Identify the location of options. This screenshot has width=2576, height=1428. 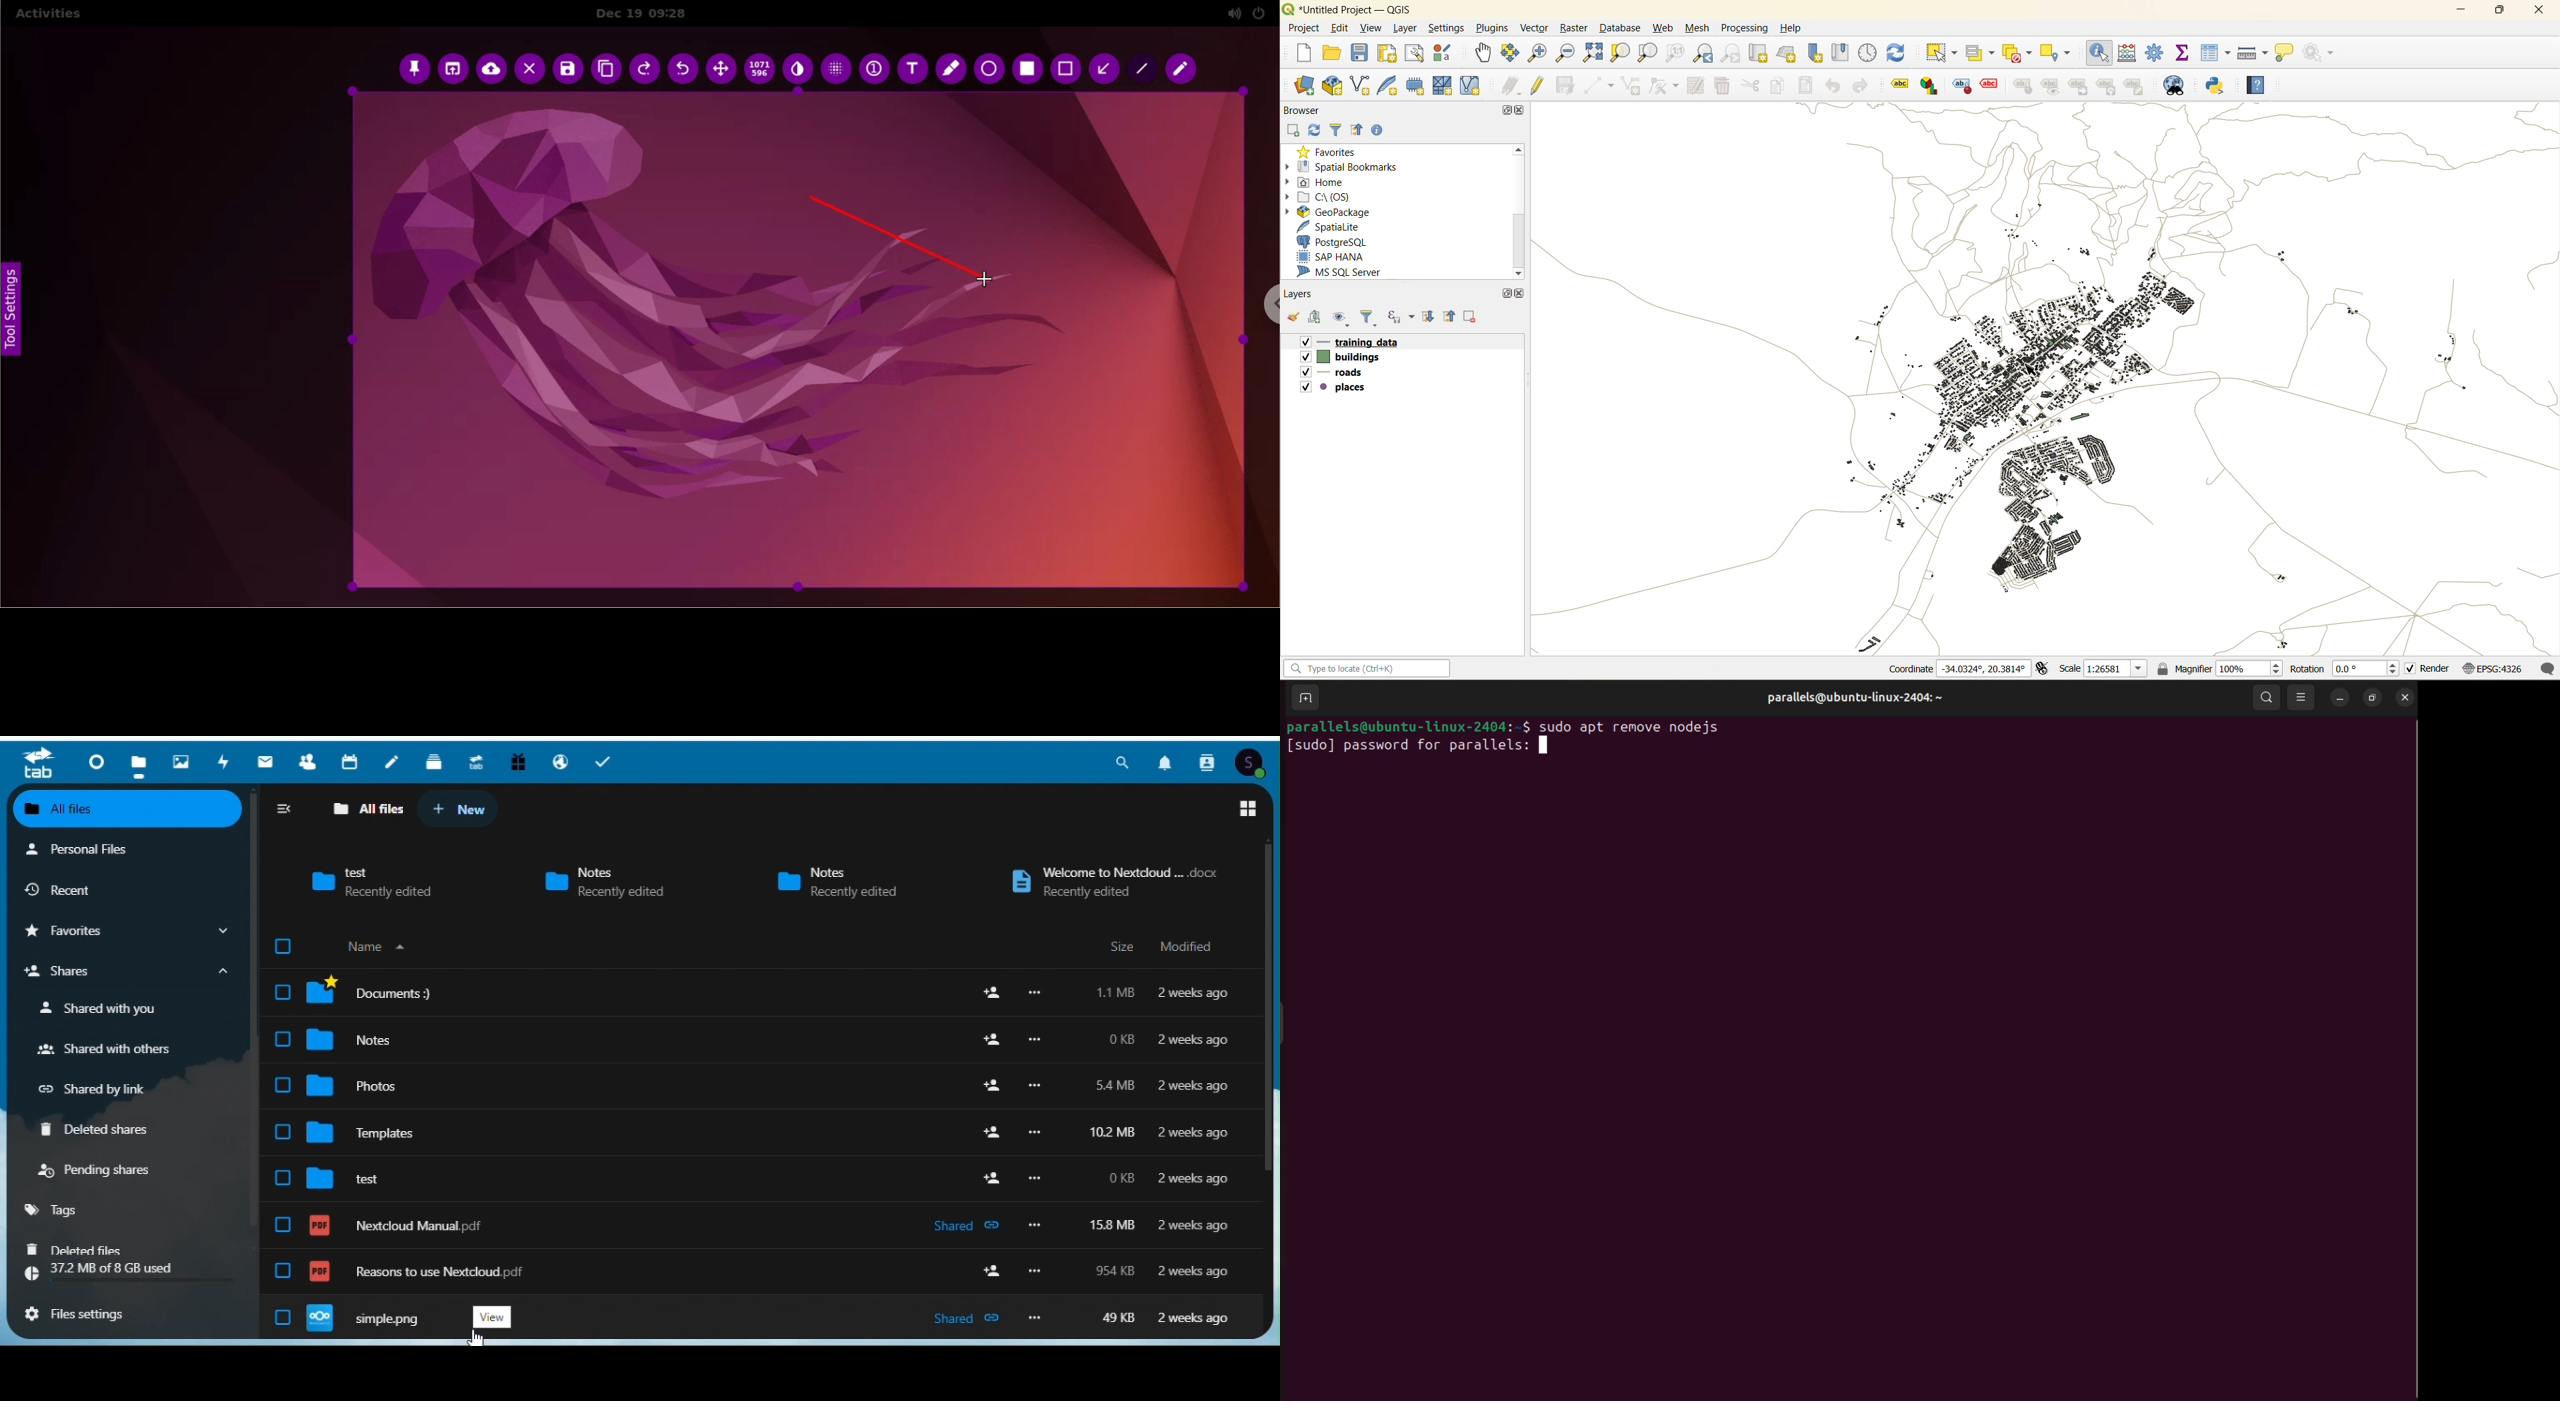
(1035, 1178).